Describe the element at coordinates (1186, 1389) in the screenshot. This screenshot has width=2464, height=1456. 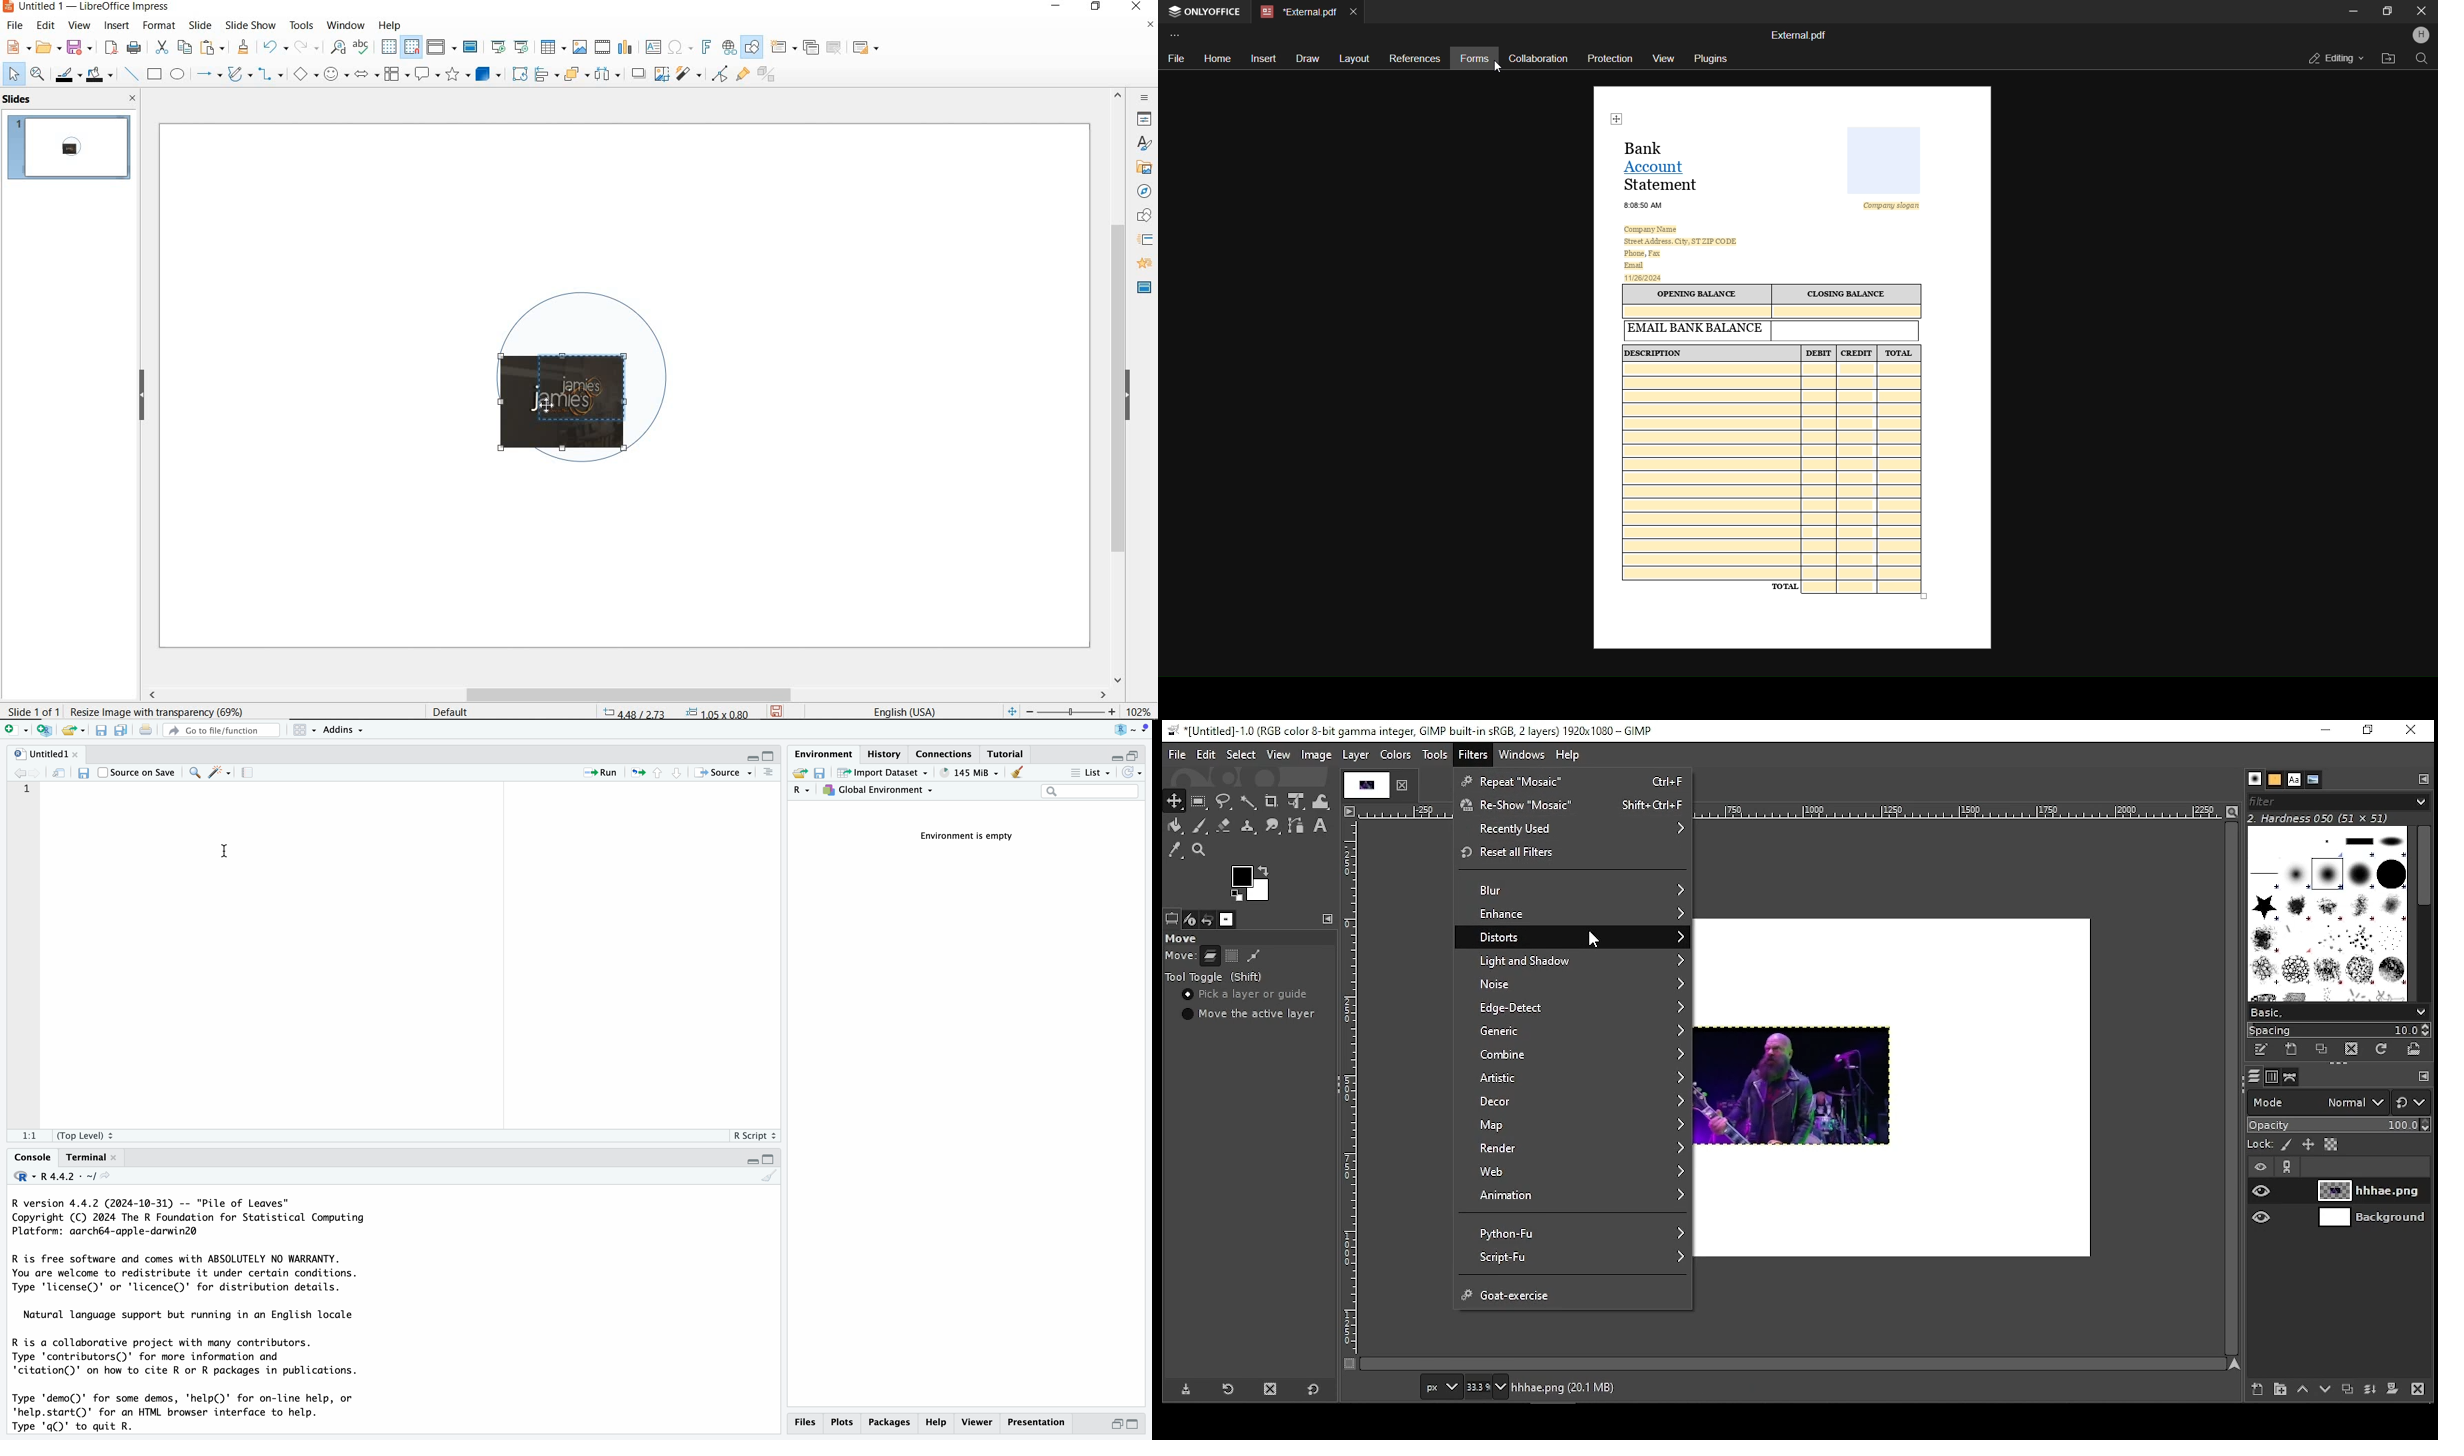
I see `save tool preset` at that location.